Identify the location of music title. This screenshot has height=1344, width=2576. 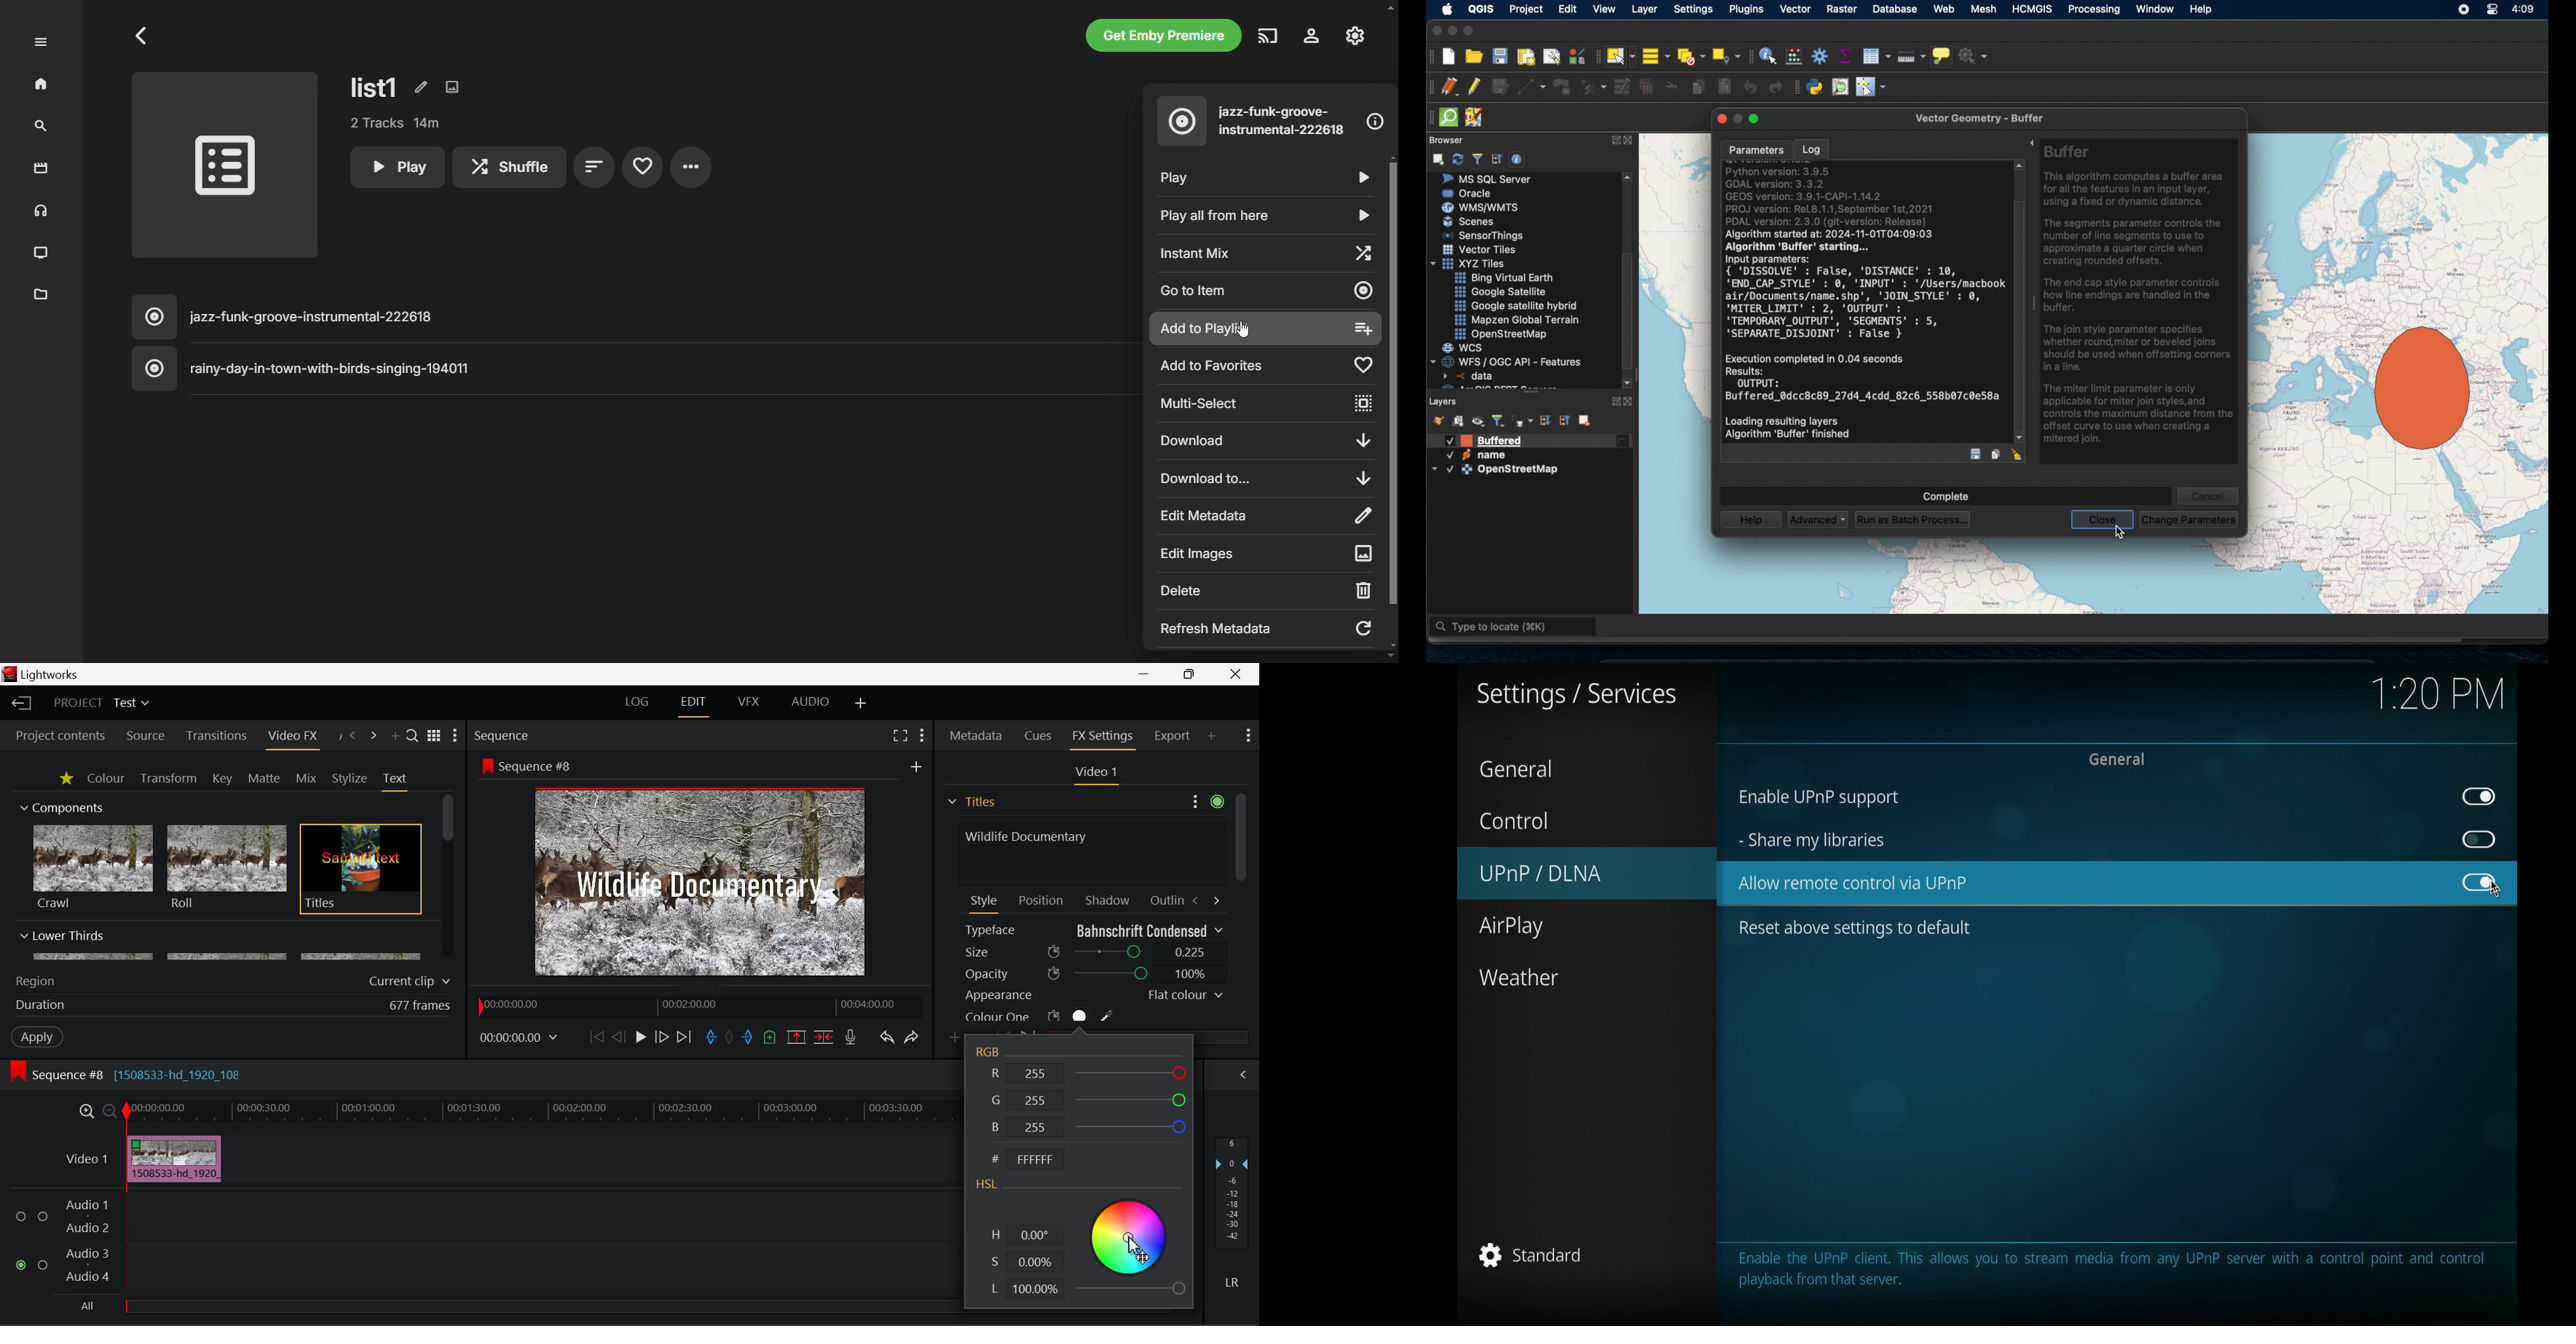
(634, 369).